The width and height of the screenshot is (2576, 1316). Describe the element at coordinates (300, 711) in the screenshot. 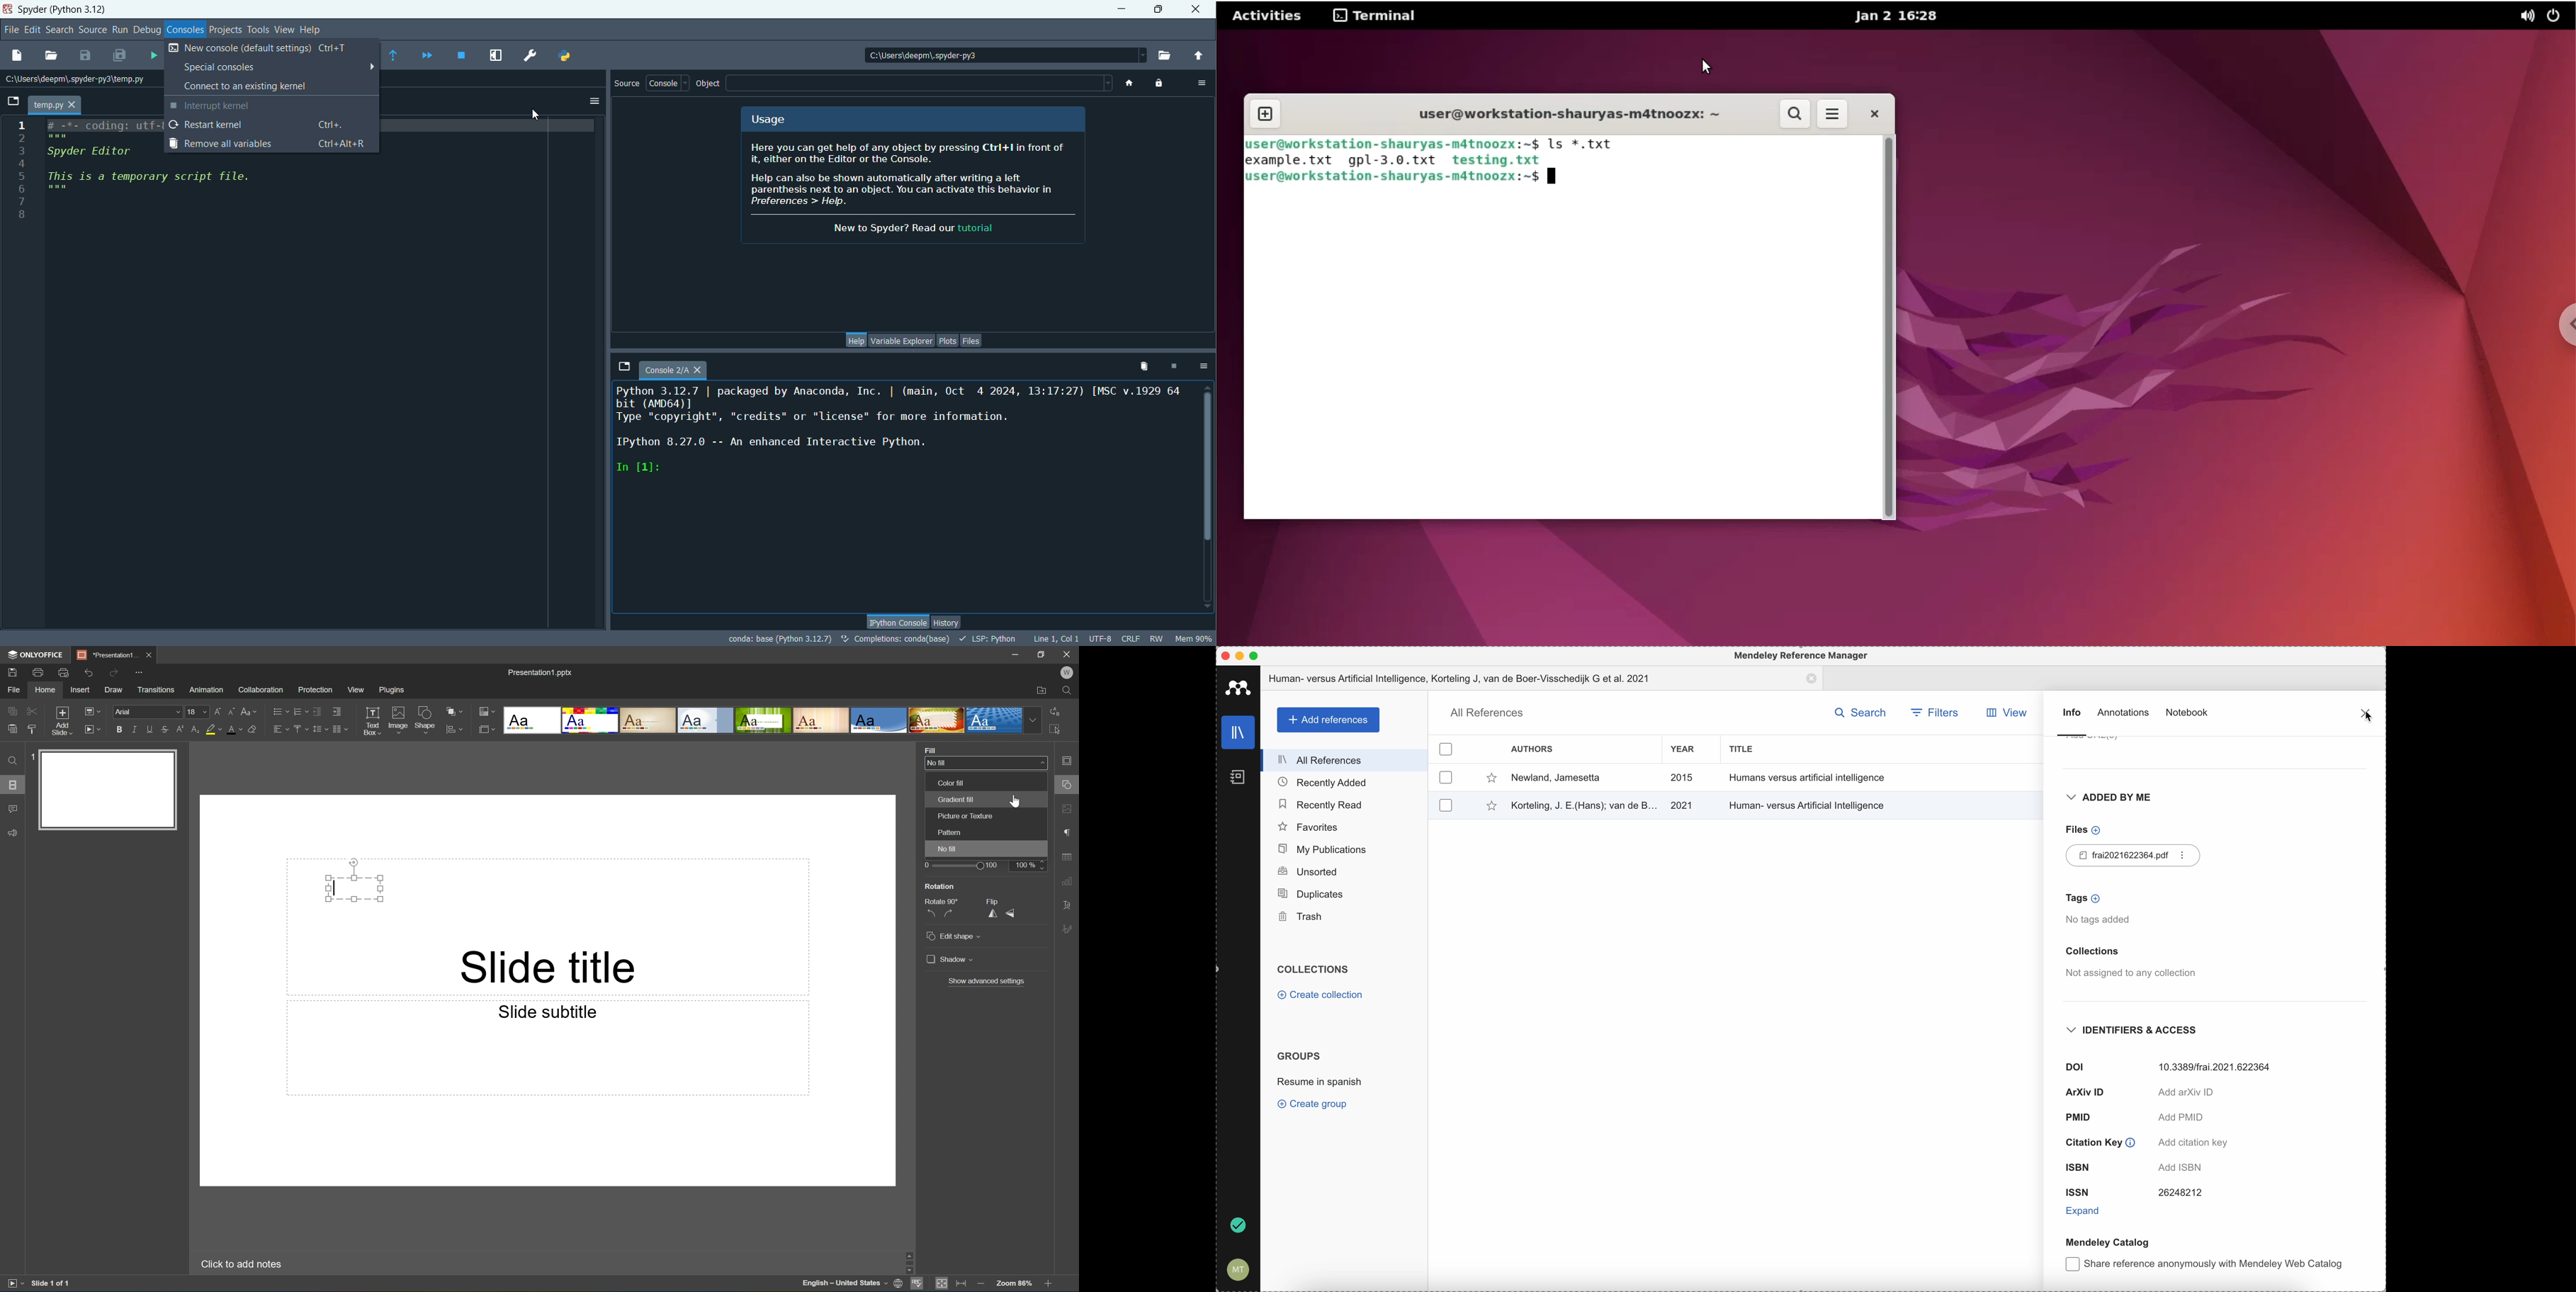

I see `Numbering` at that location.